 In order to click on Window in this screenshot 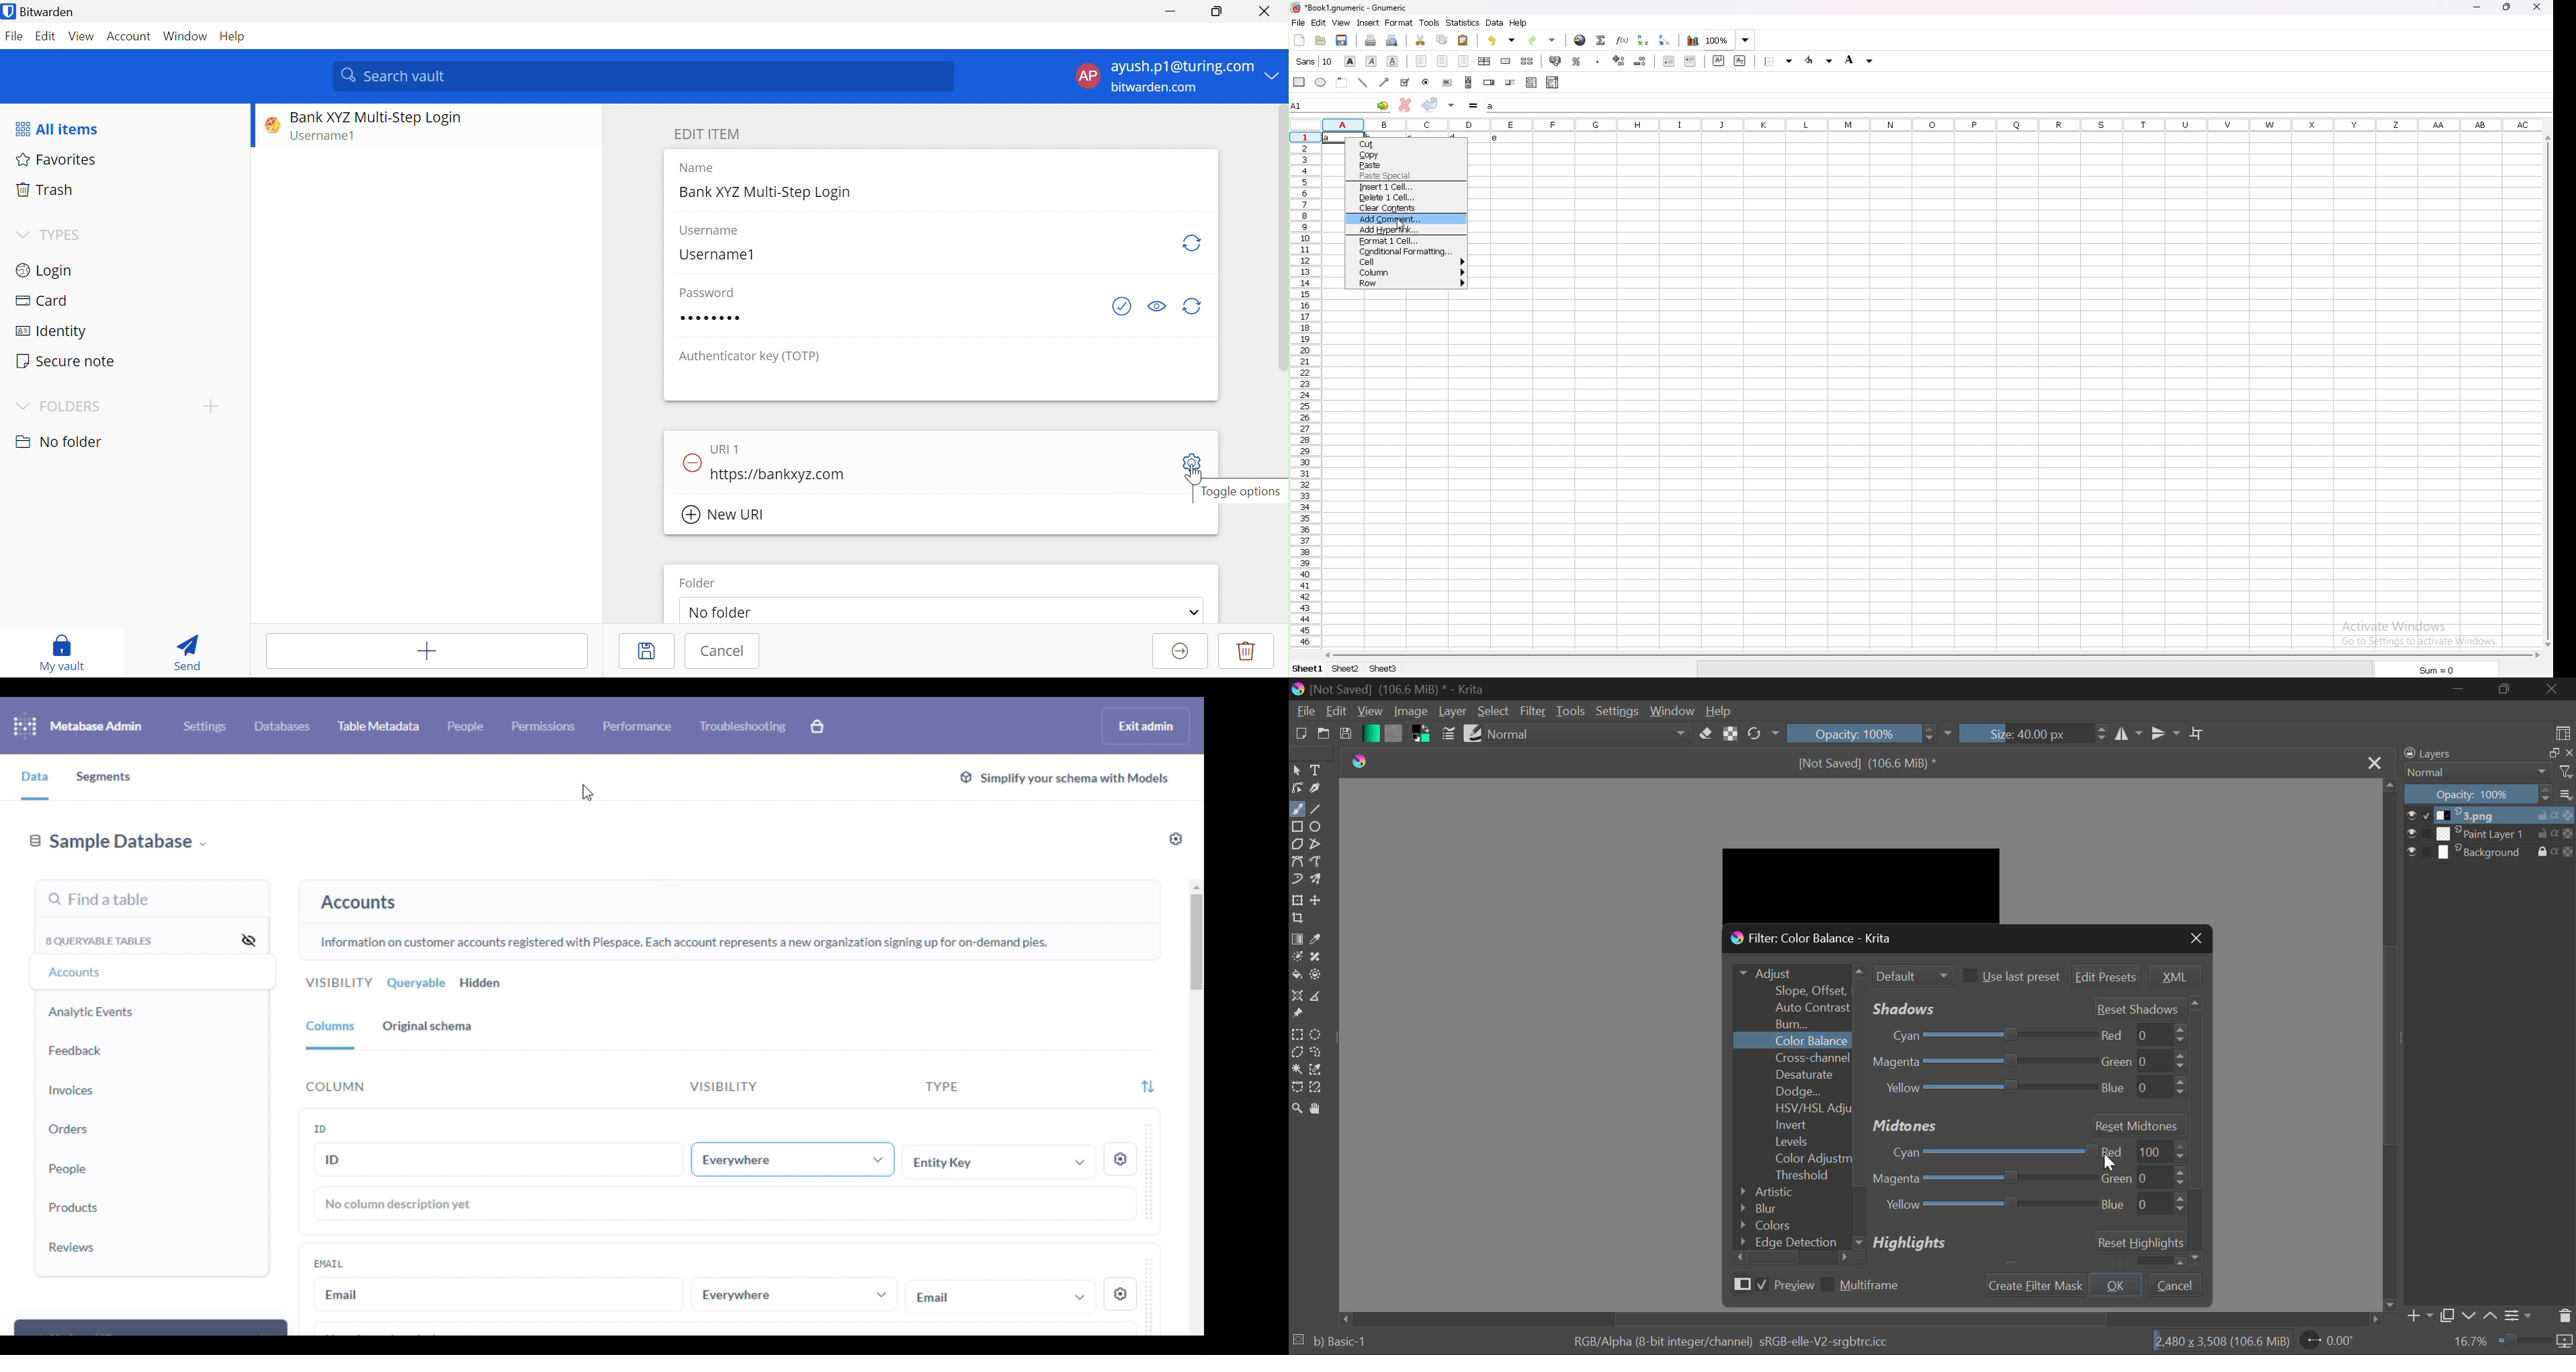, I will do `click(185, 38)`.